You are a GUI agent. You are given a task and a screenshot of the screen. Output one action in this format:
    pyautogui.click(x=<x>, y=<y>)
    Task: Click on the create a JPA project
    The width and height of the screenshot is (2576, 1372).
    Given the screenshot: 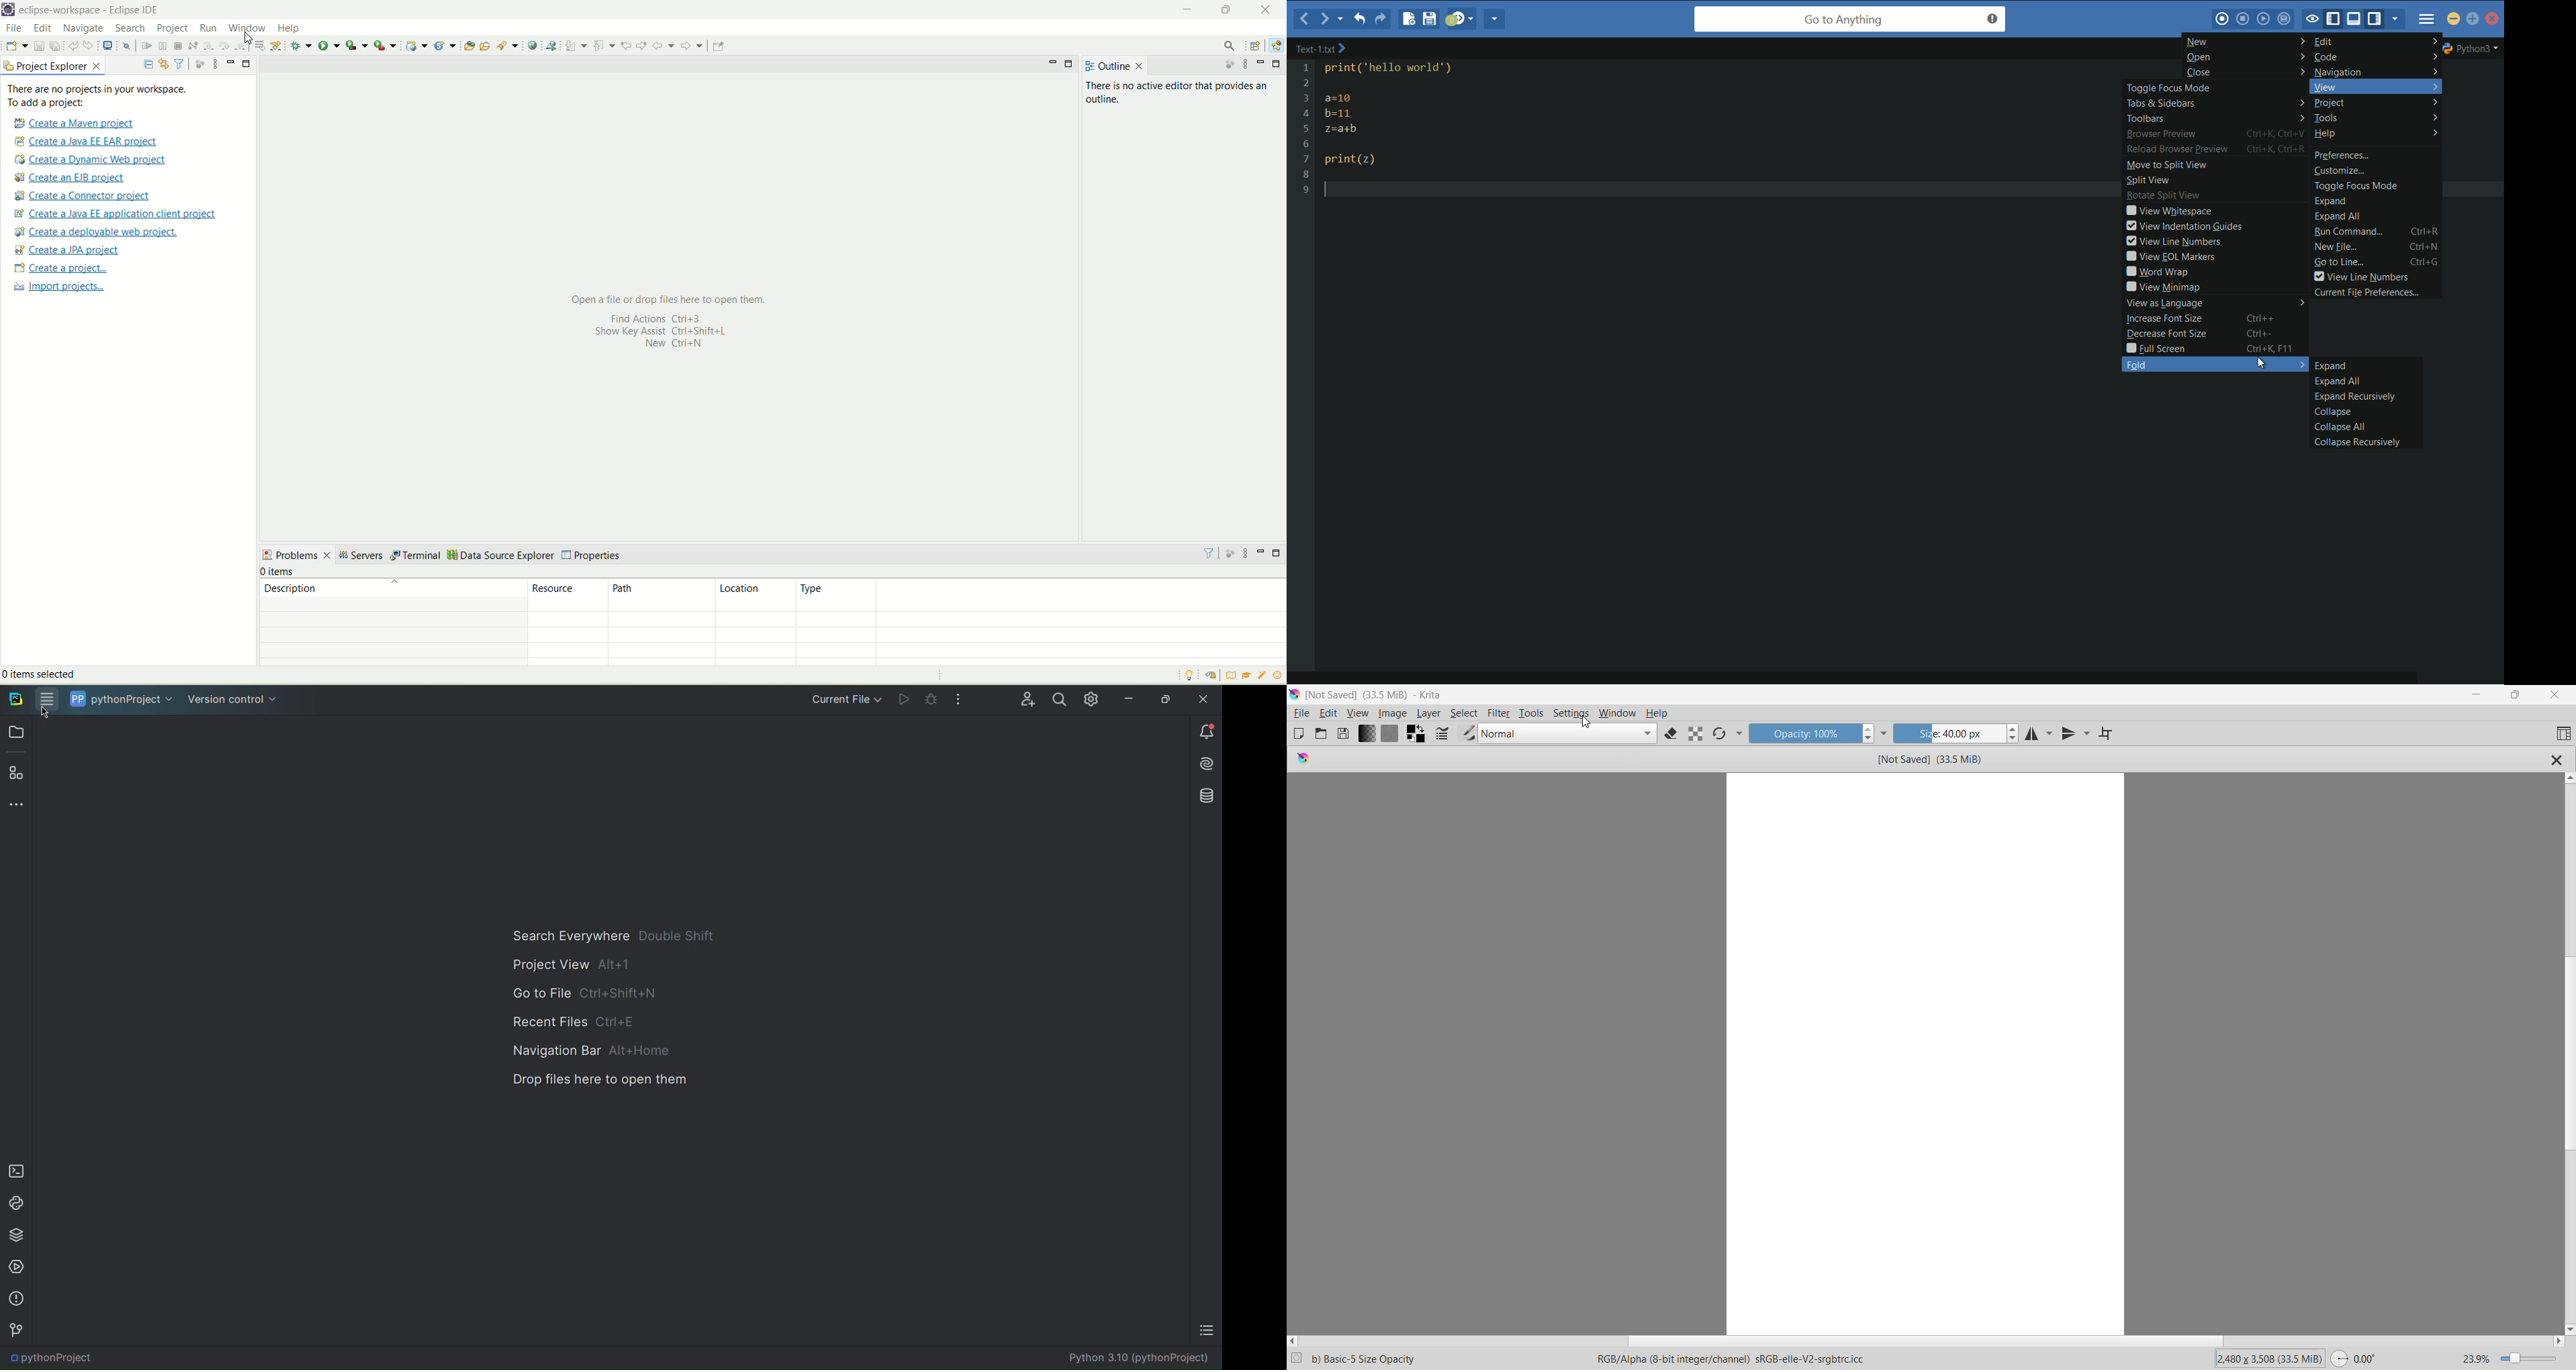 What is the action you would take?
    pyautogui.click(x=68, y=250)
    